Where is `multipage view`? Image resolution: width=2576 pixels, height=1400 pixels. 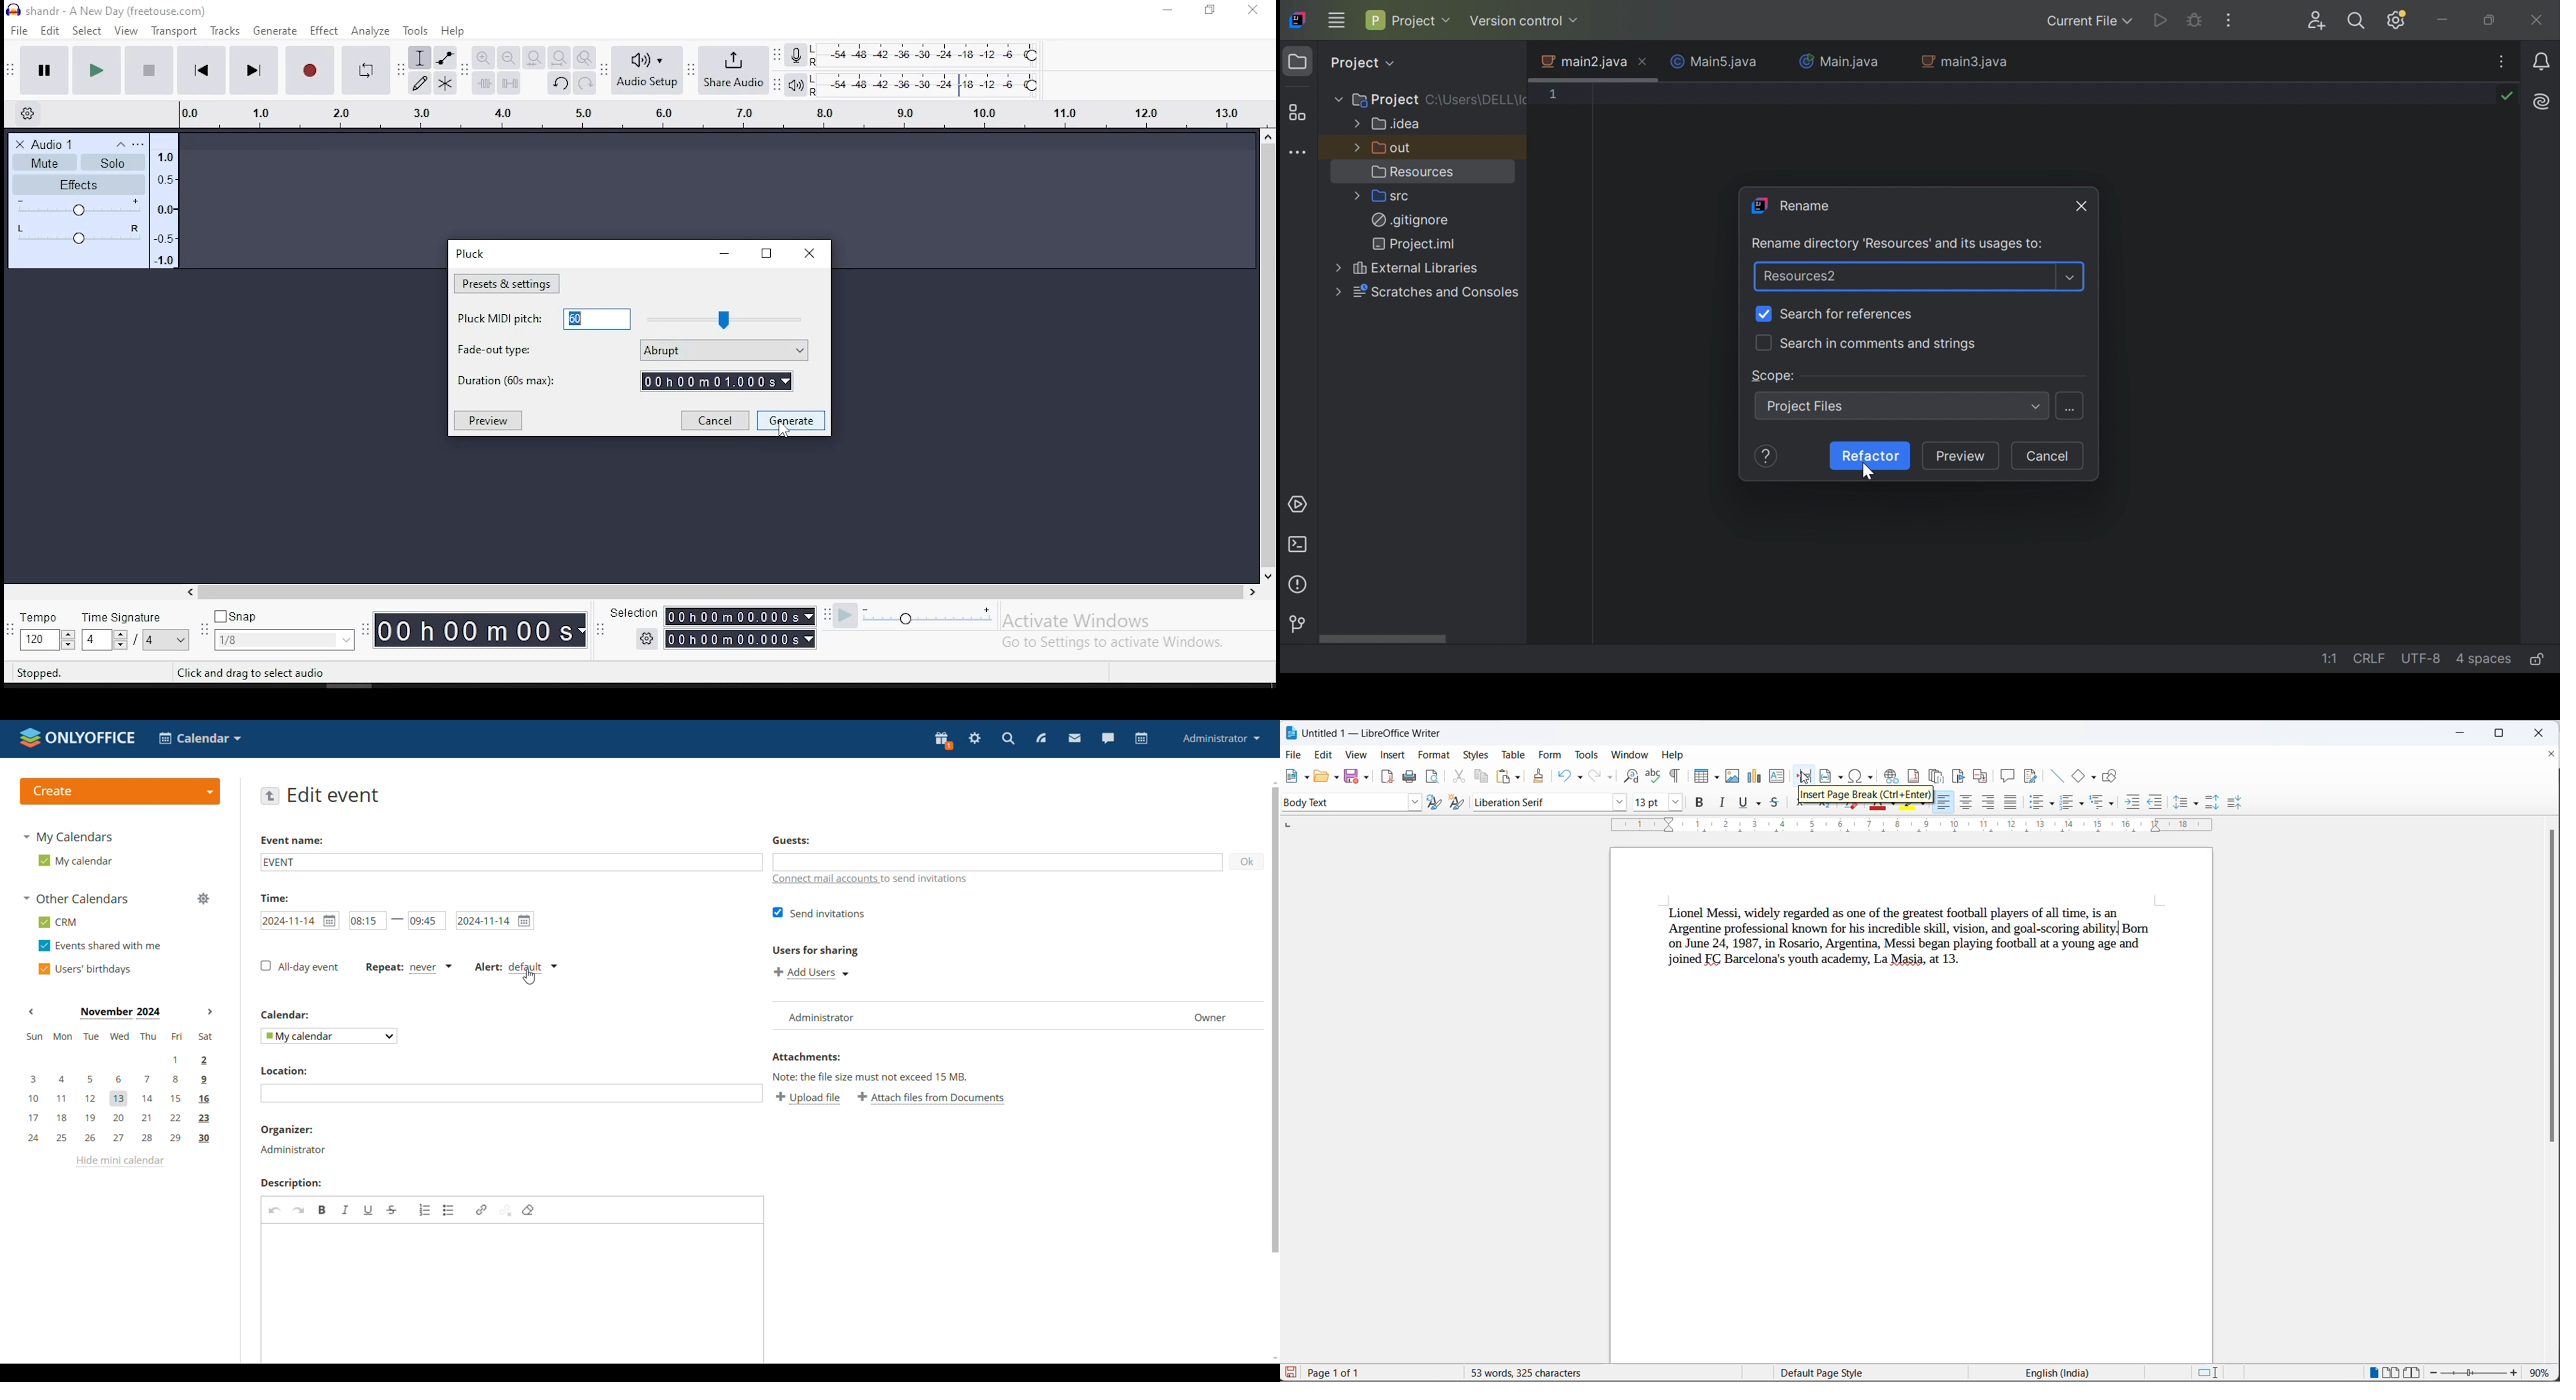
multipage view is located at coordinates (2391, 1372).